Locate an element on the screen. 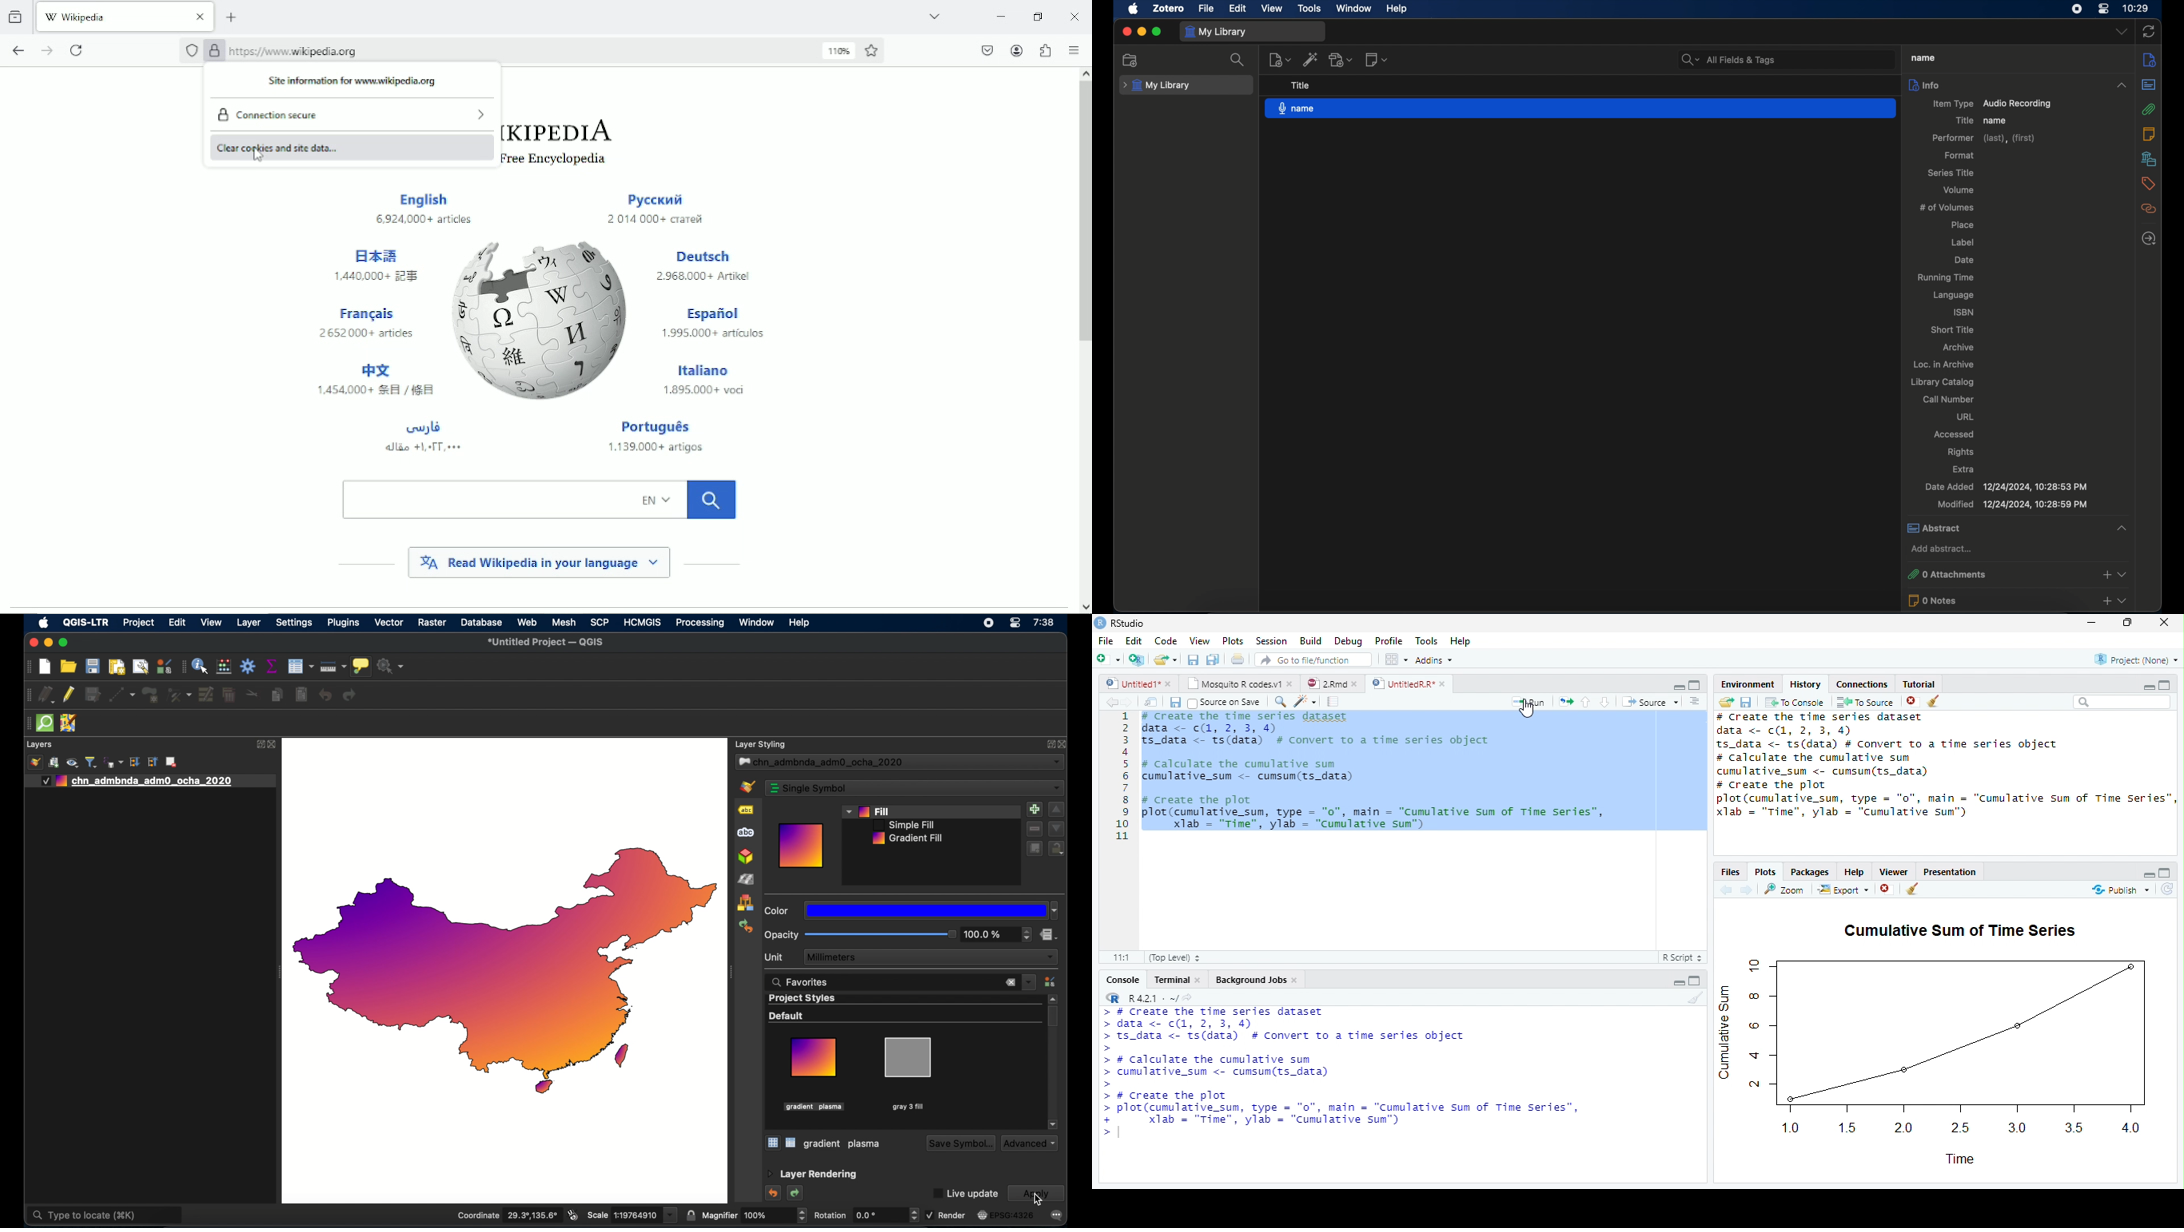  View is located at coordinates (1199, 640).